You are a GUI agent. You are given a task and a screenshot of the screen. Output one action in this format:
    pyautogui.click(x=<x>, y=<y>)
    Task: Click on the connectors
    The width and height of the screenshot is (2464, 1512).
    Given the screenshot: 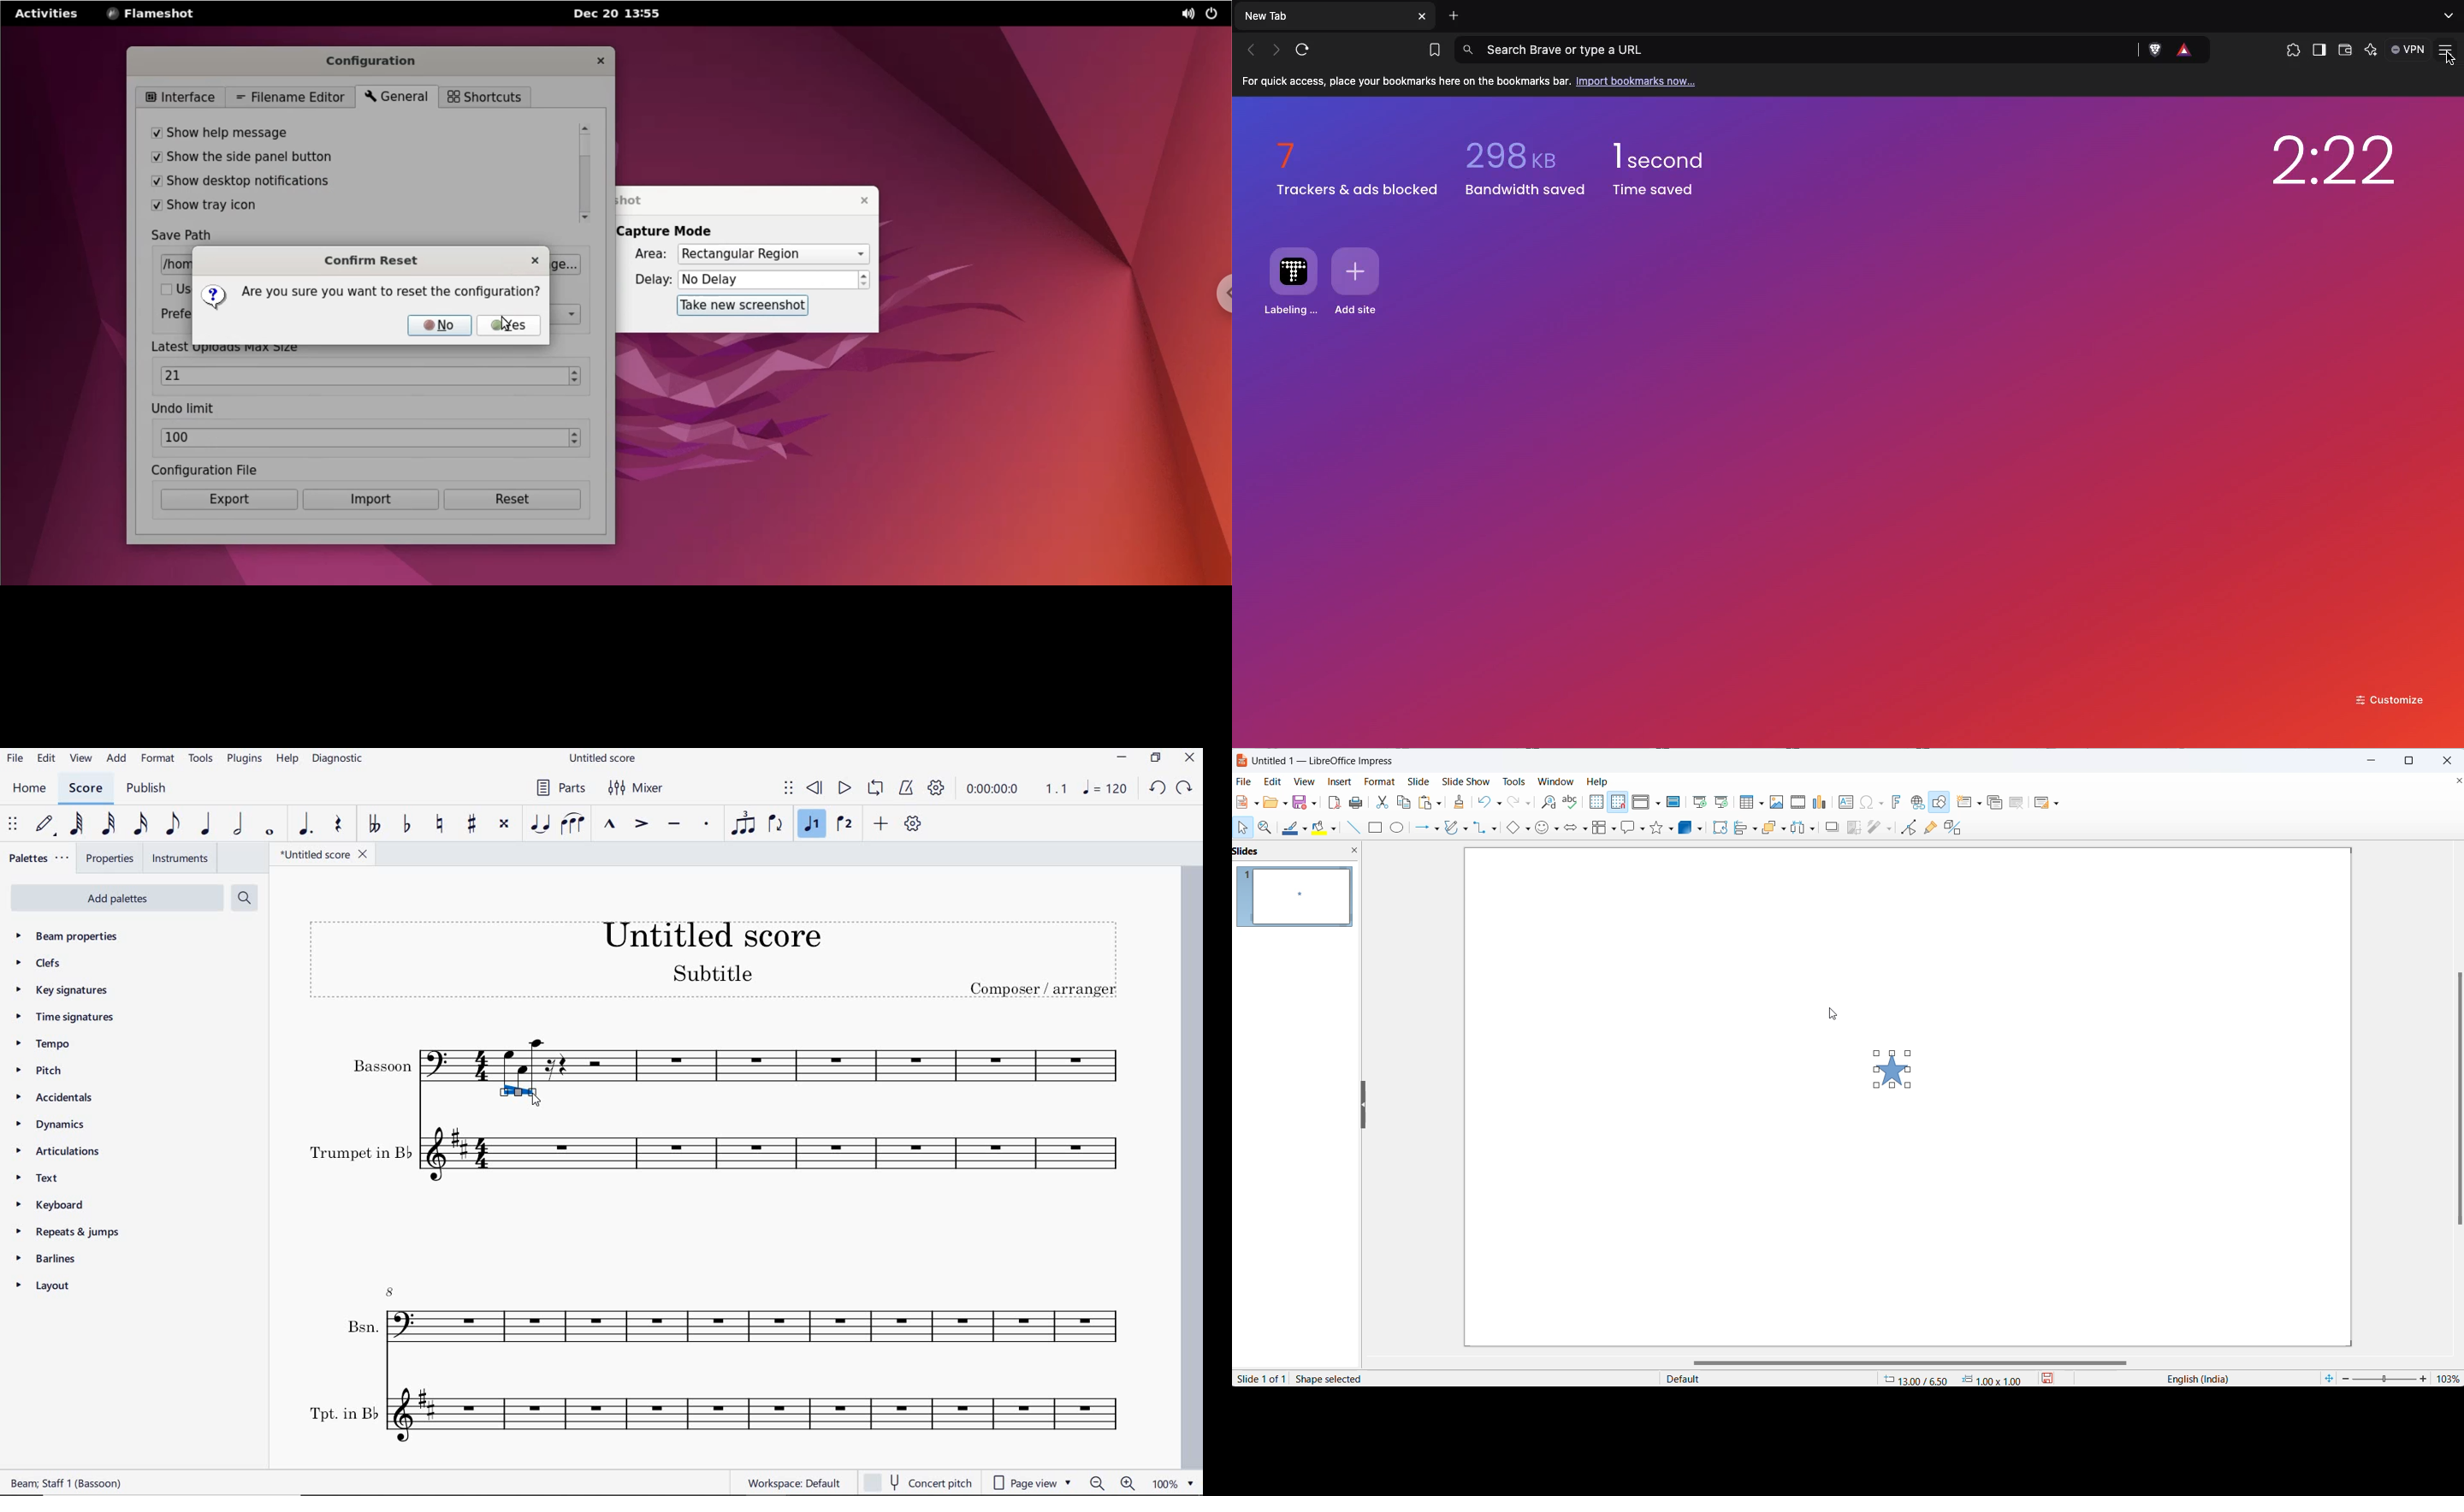 What is the action you would take?
    pyautogui.click(x=1489, y=829)
    